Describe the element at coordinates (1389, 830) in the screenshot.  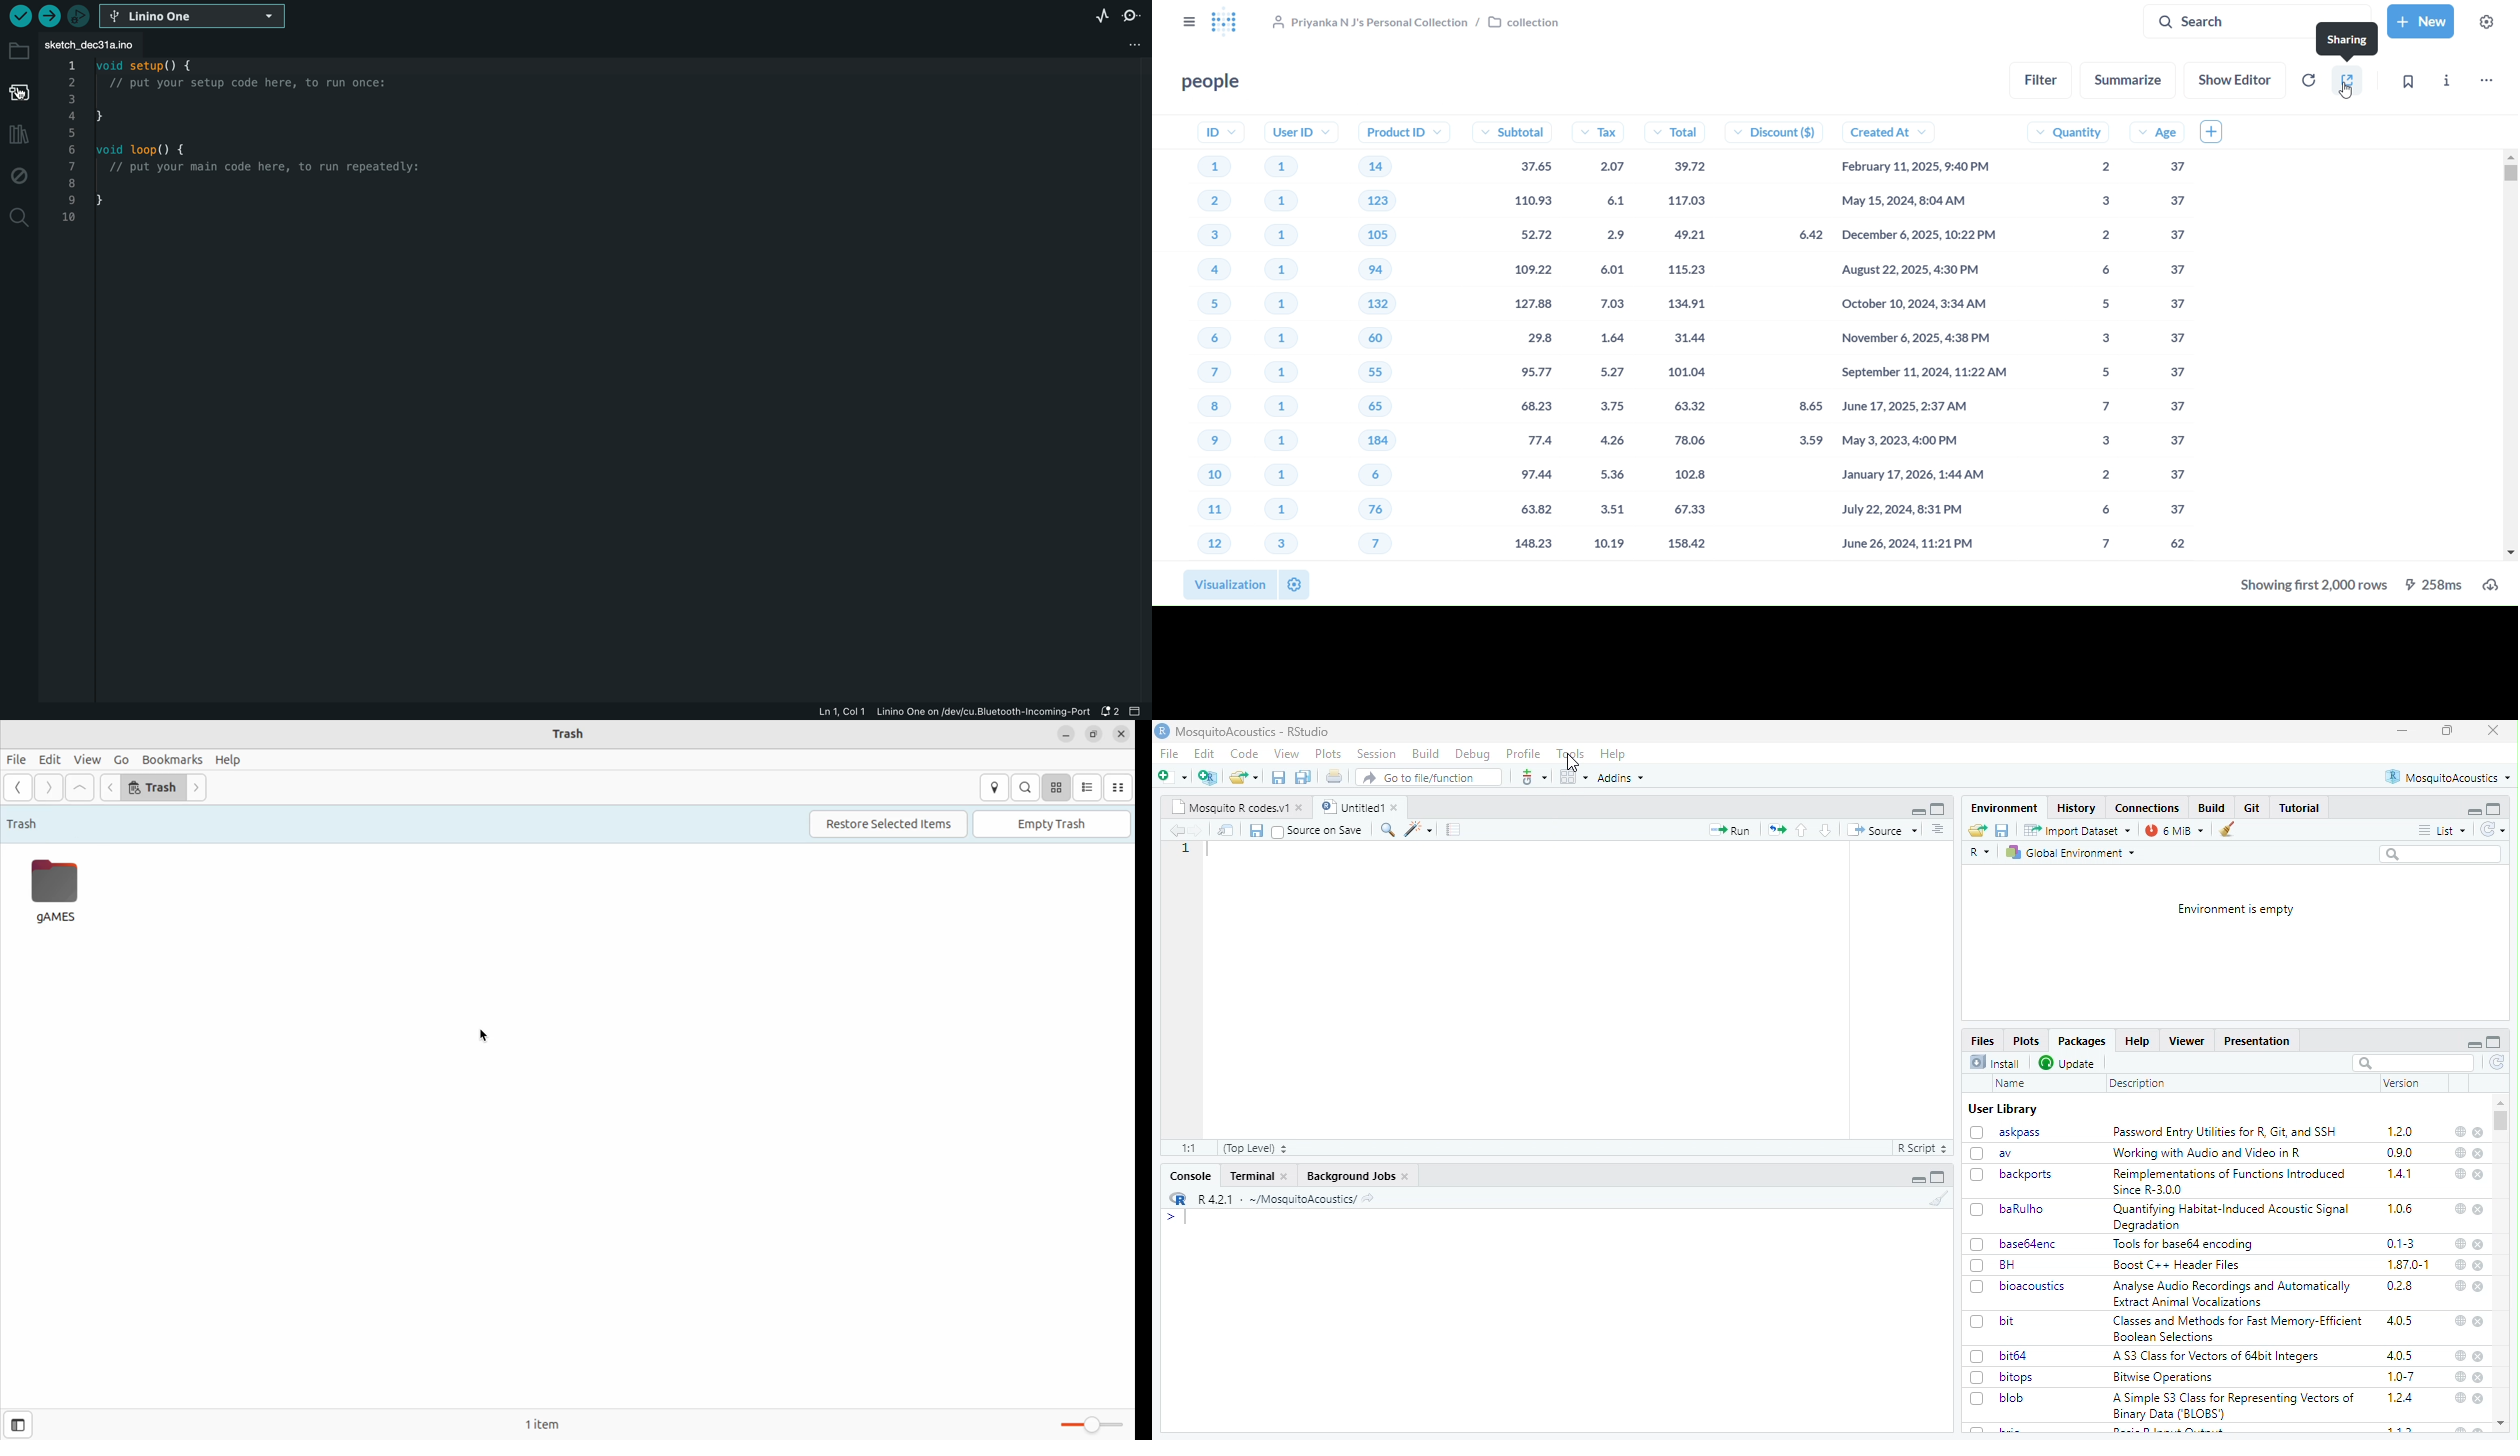
I see `find` at that location.